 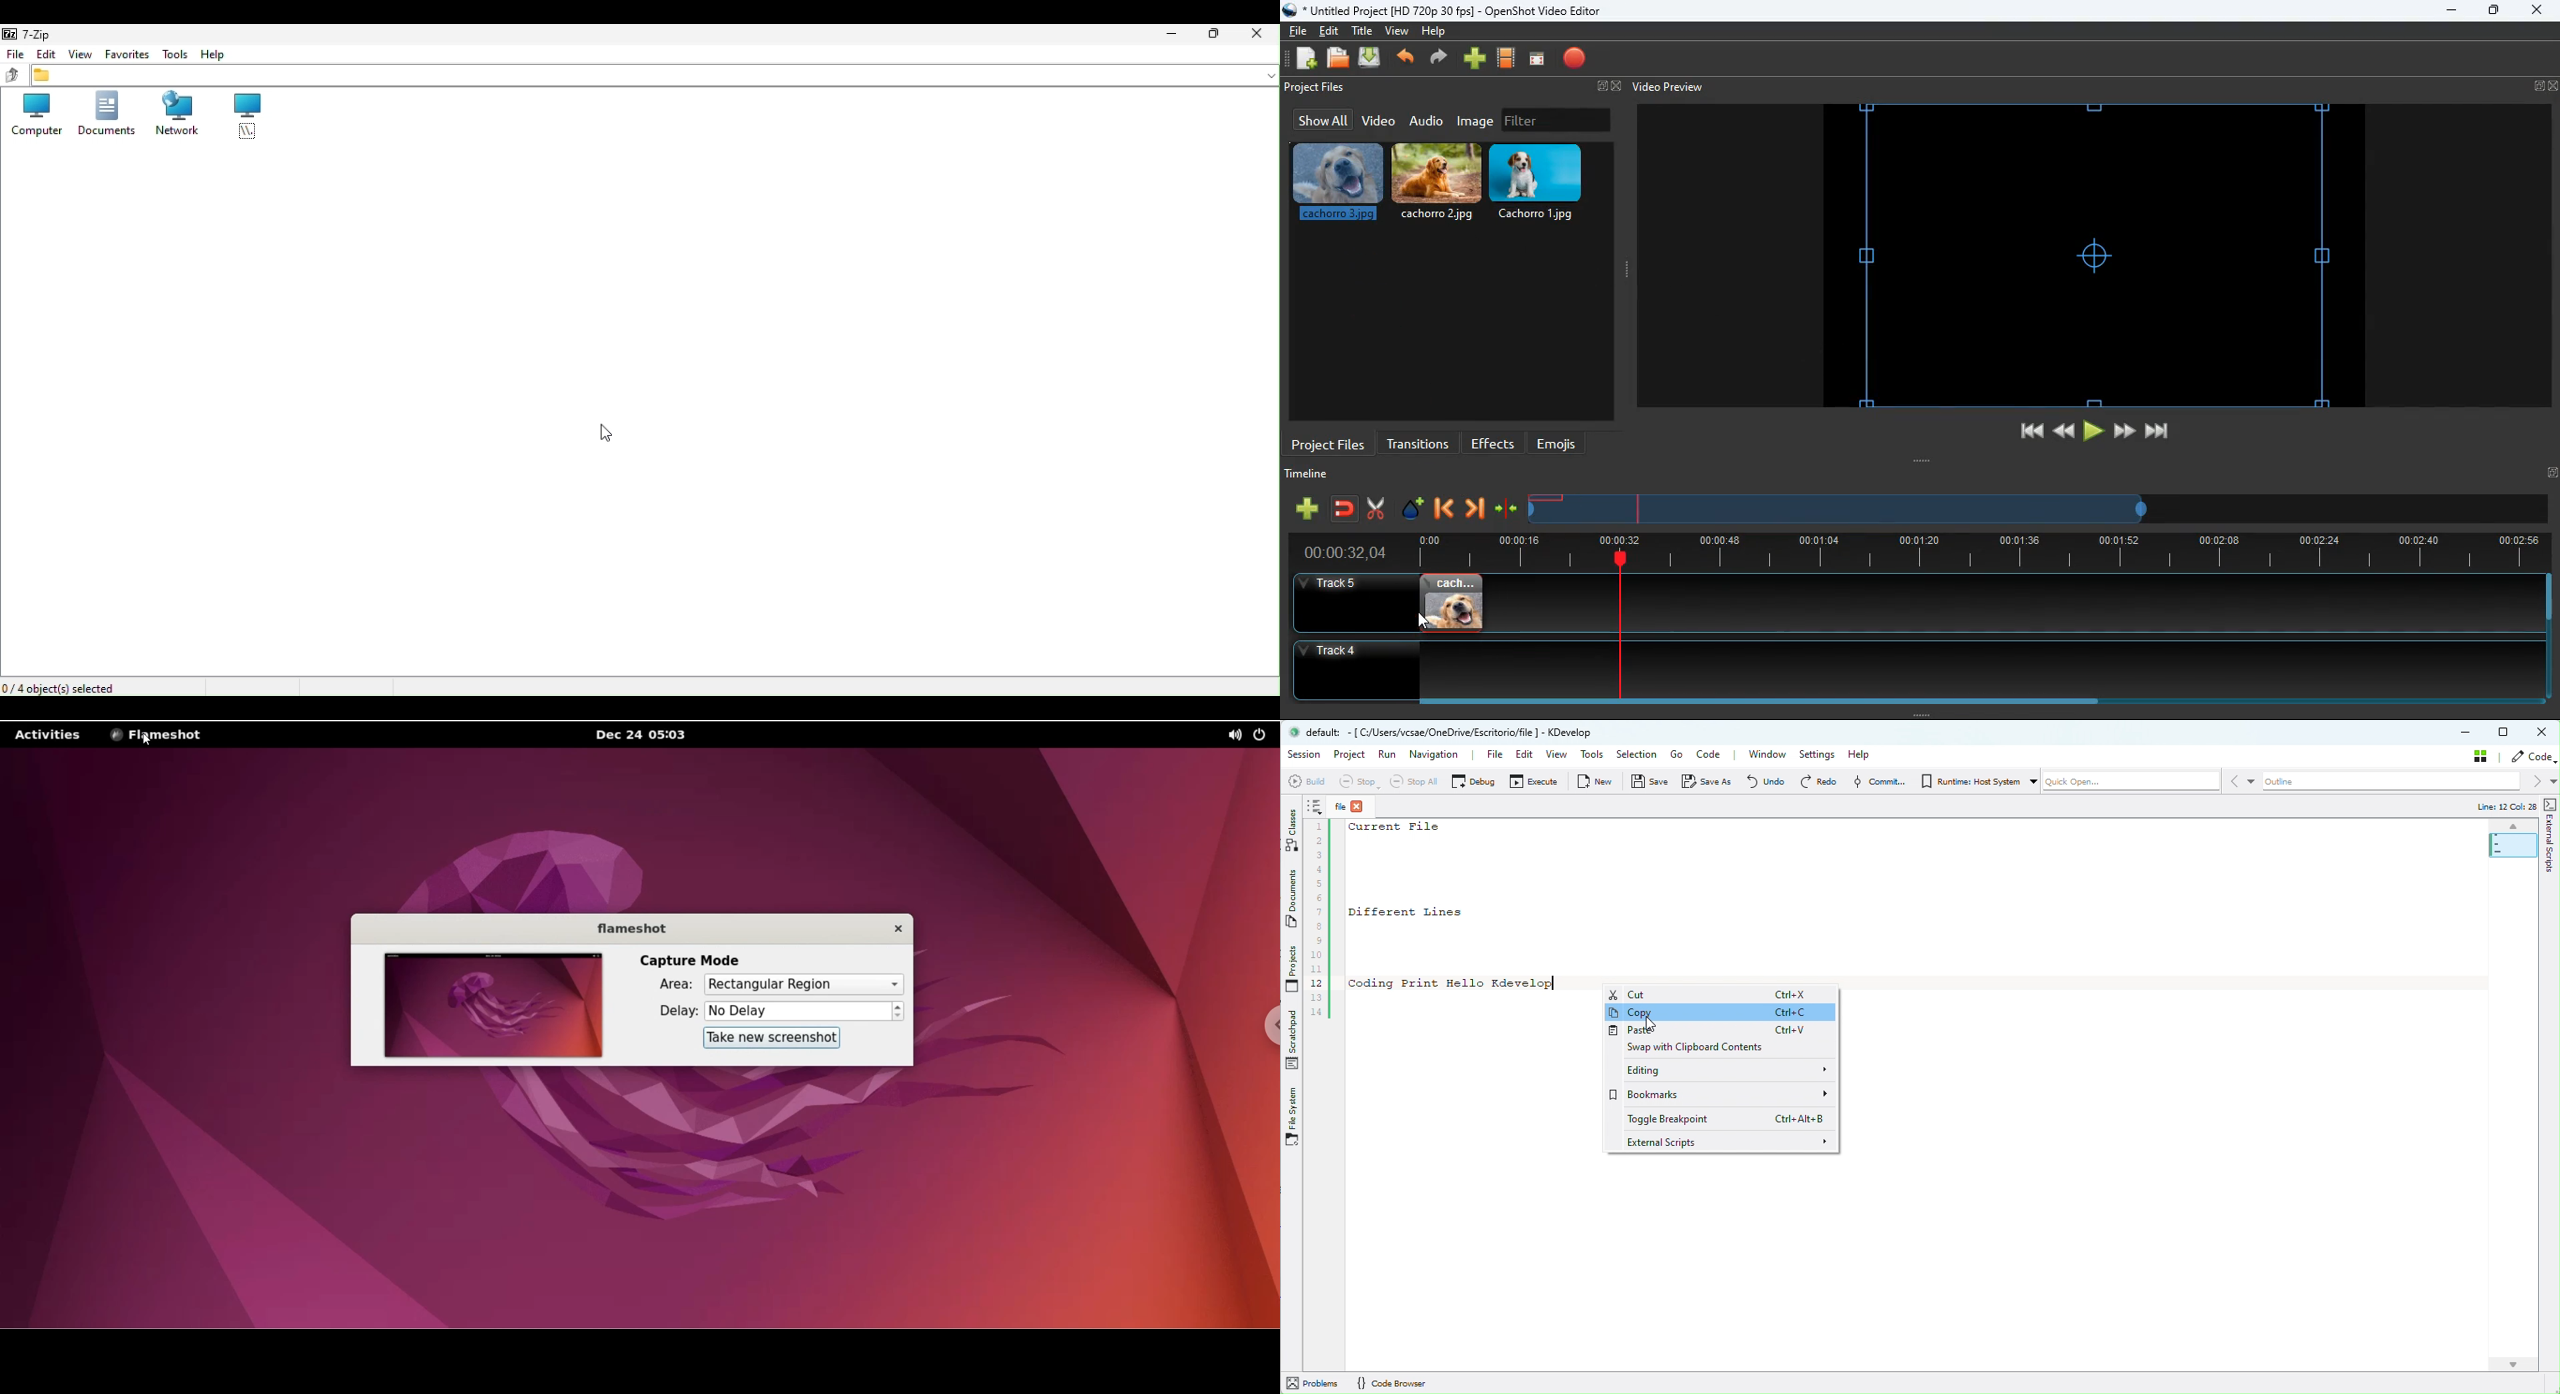 I want to click on view, so click(x=1398, y=31).